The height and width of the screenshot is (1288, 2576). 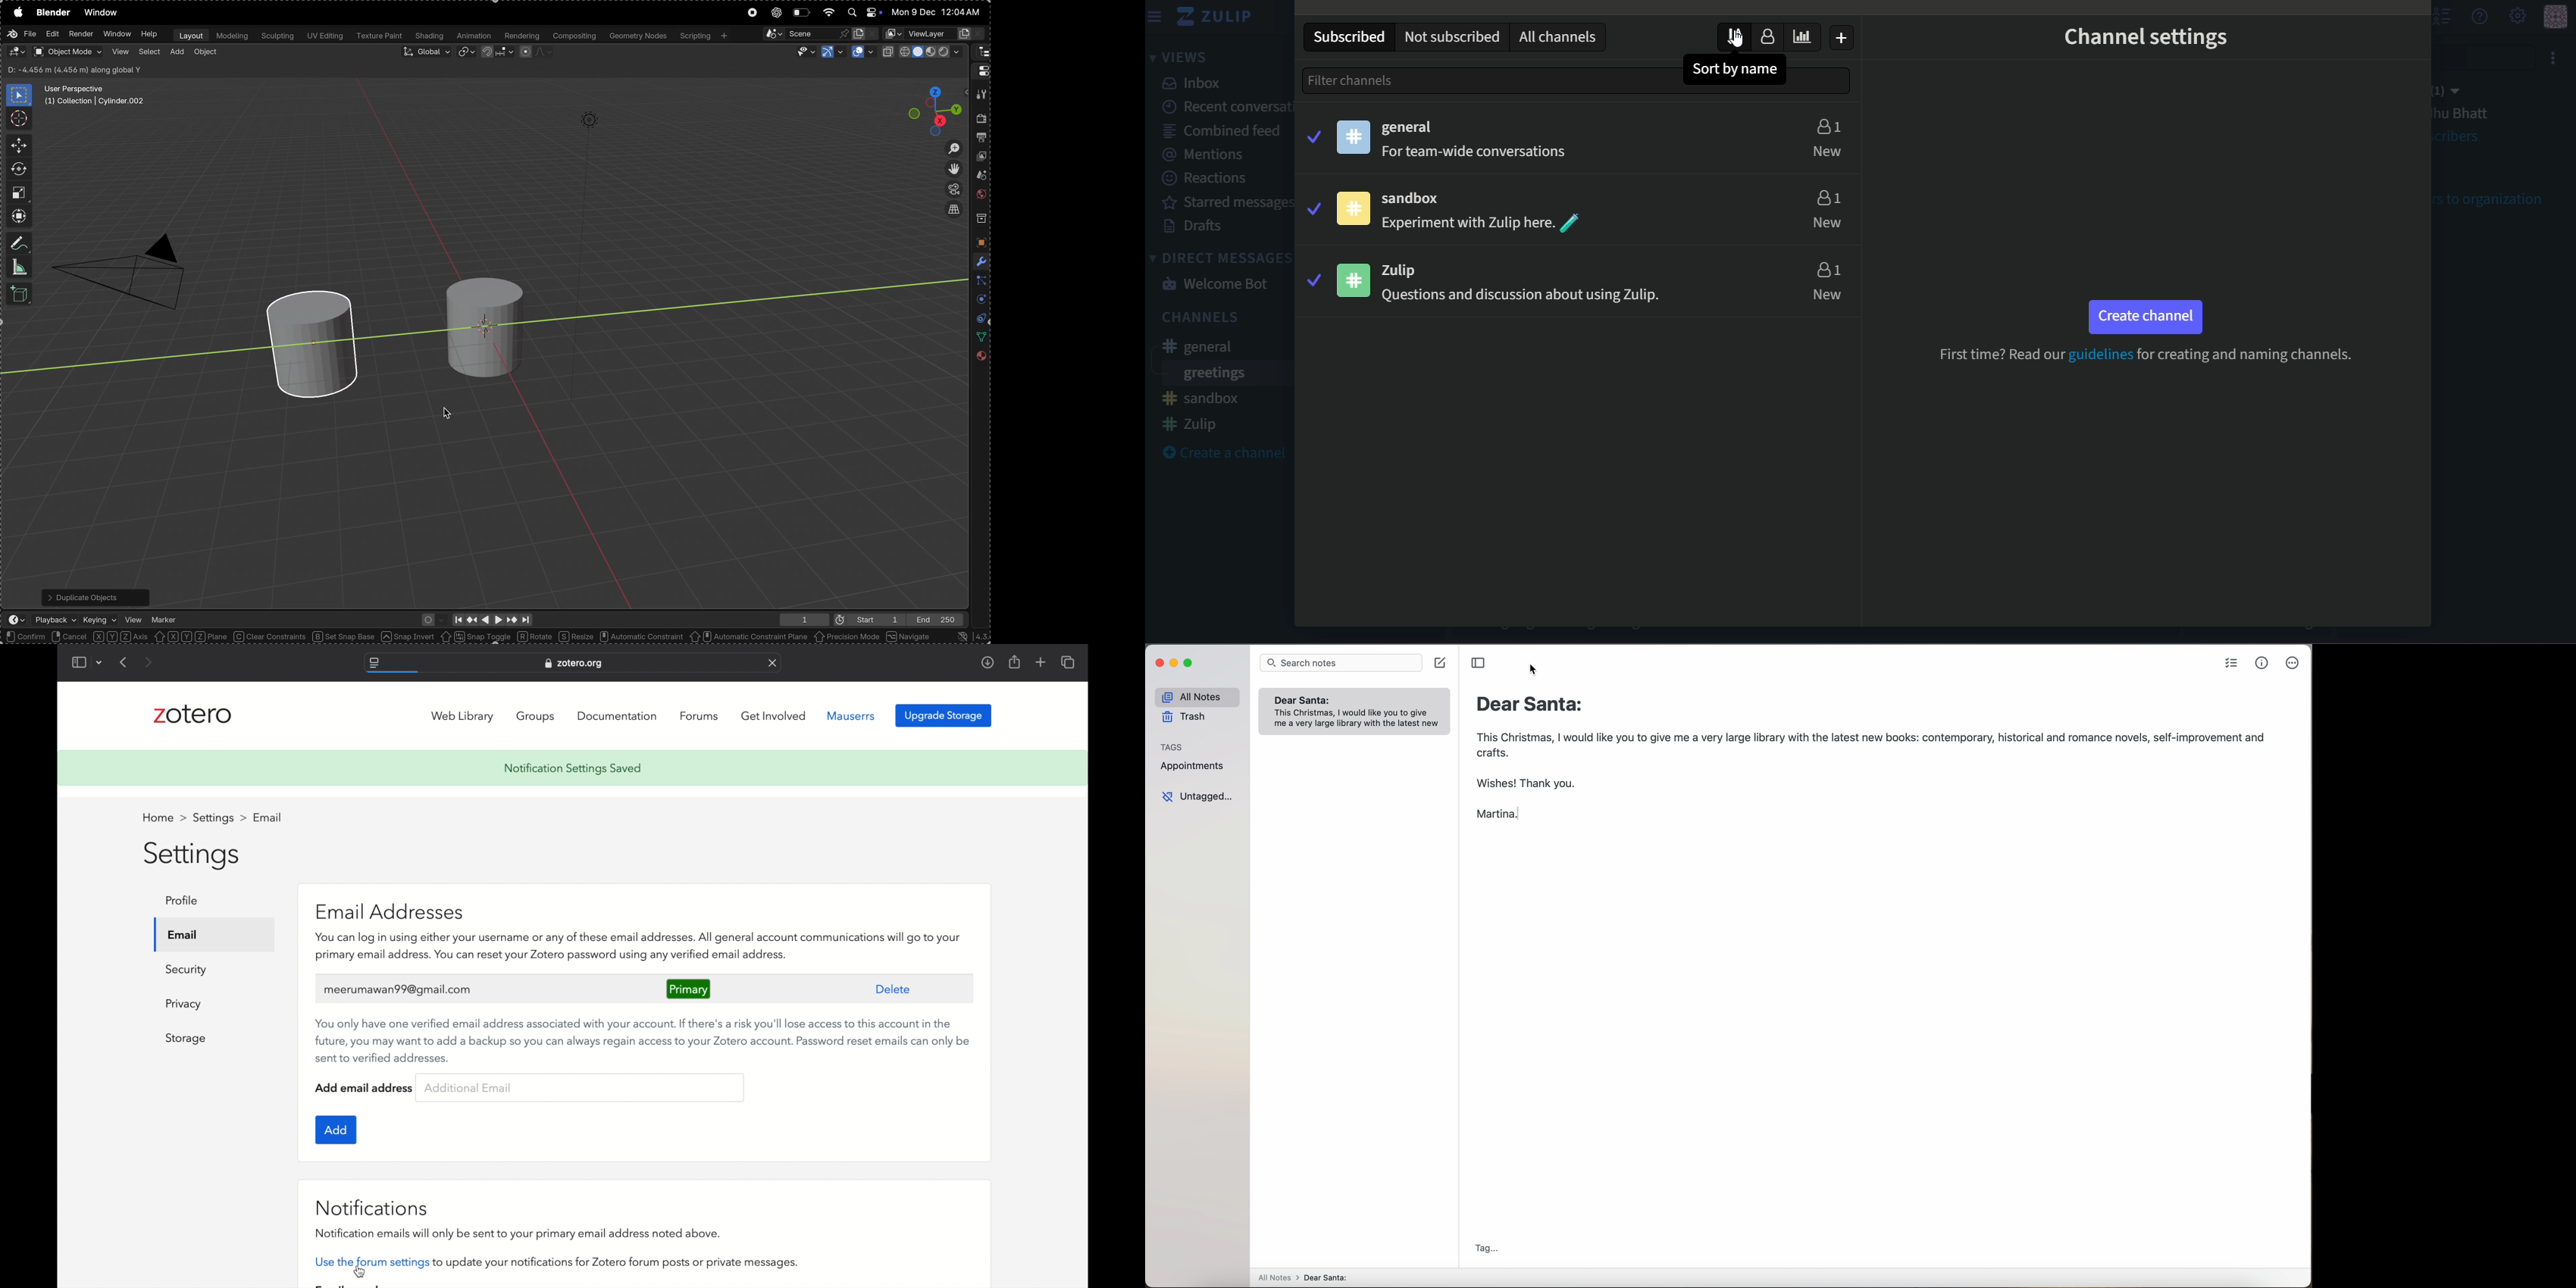 What do you see at coordinates (1442, 665) in the screenshot?
I see `click on create note` at bounding box center [1442, 665].